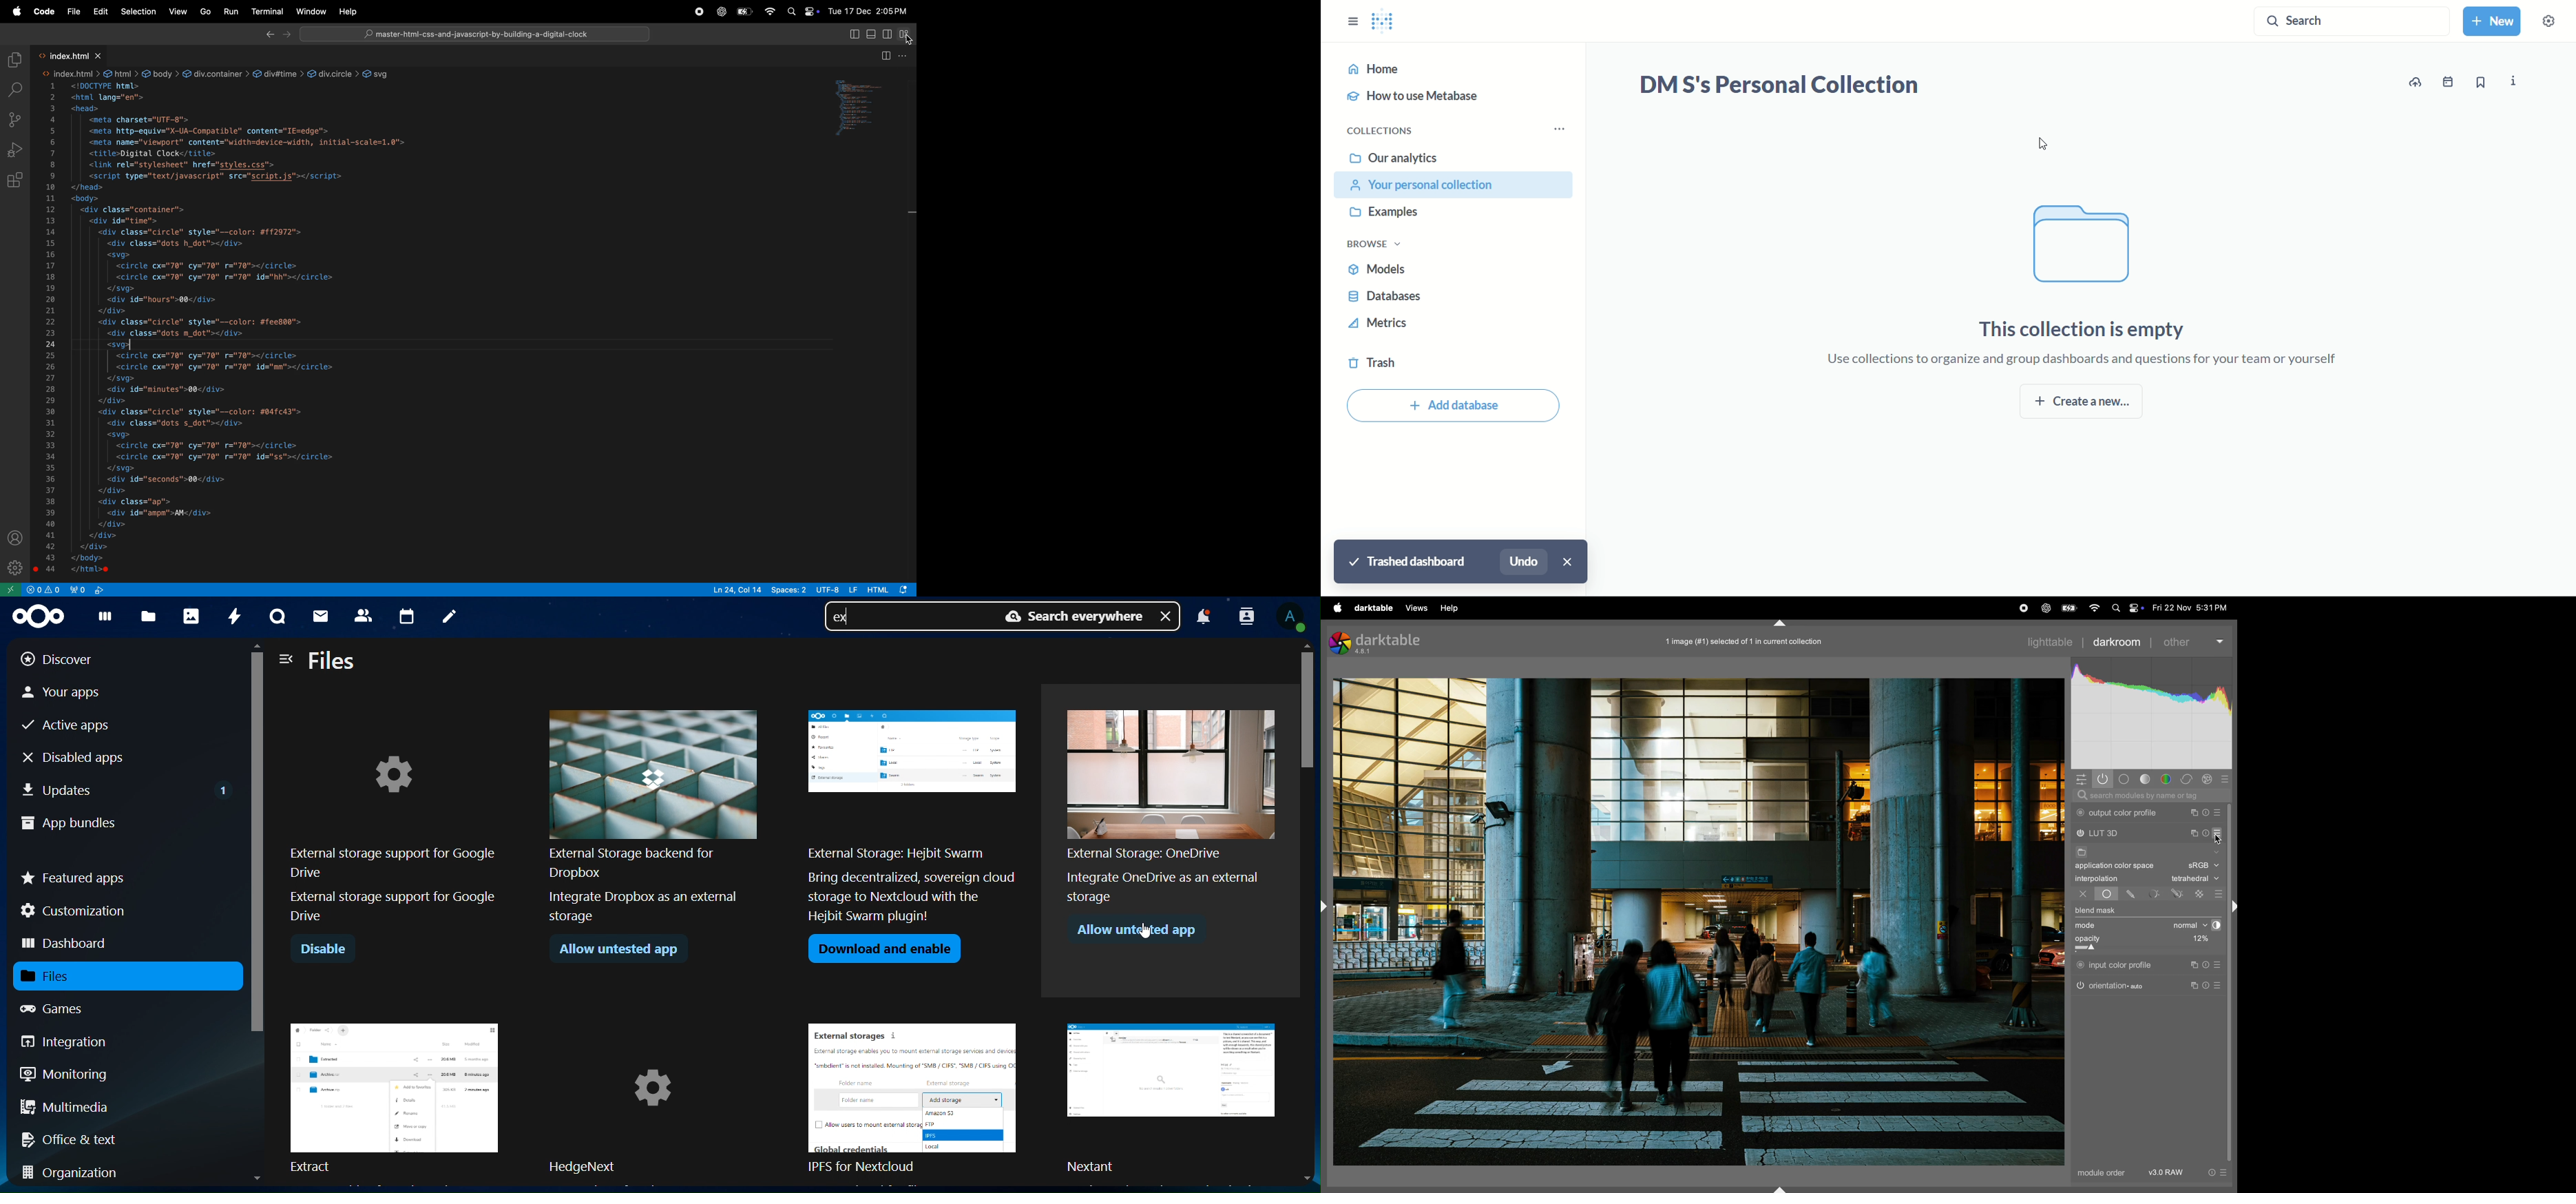 The image size is (2576, 1204). Describe the element at coordinates (1149, 935) in the screenshot. I see `cursor` at that location.